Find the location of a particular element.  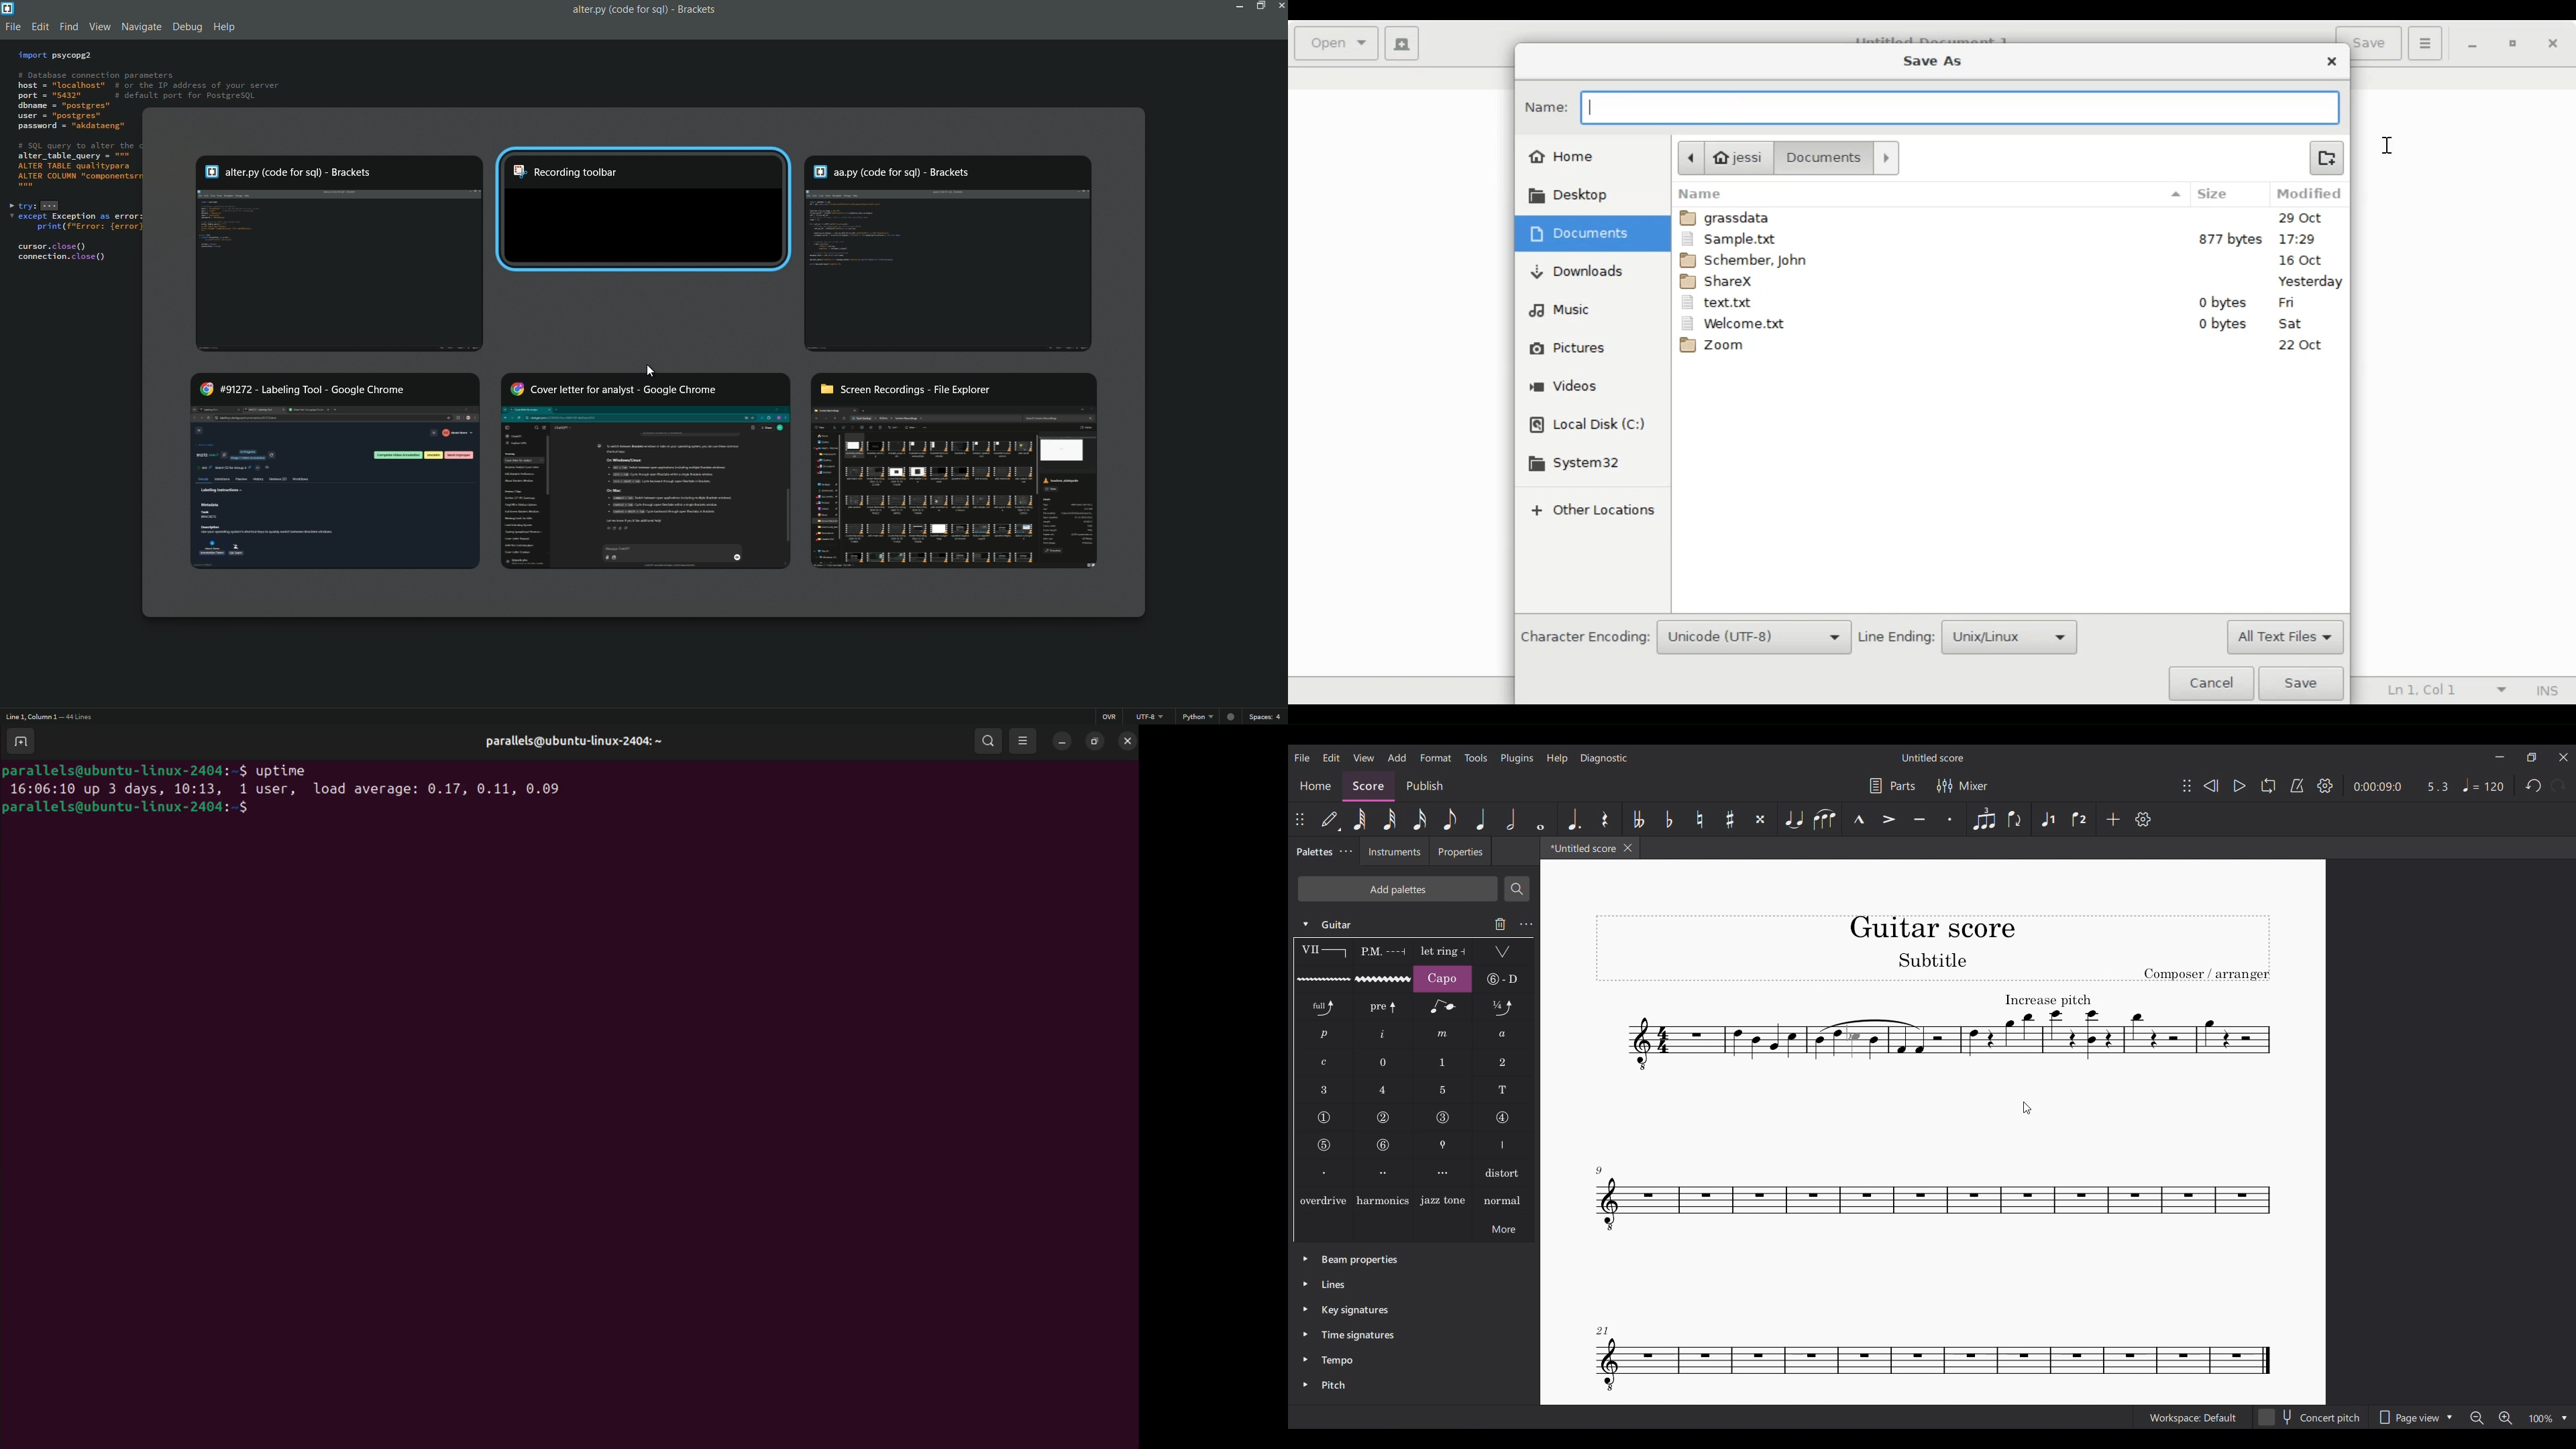

Mixer settings is located at coordinates (1962, 786).